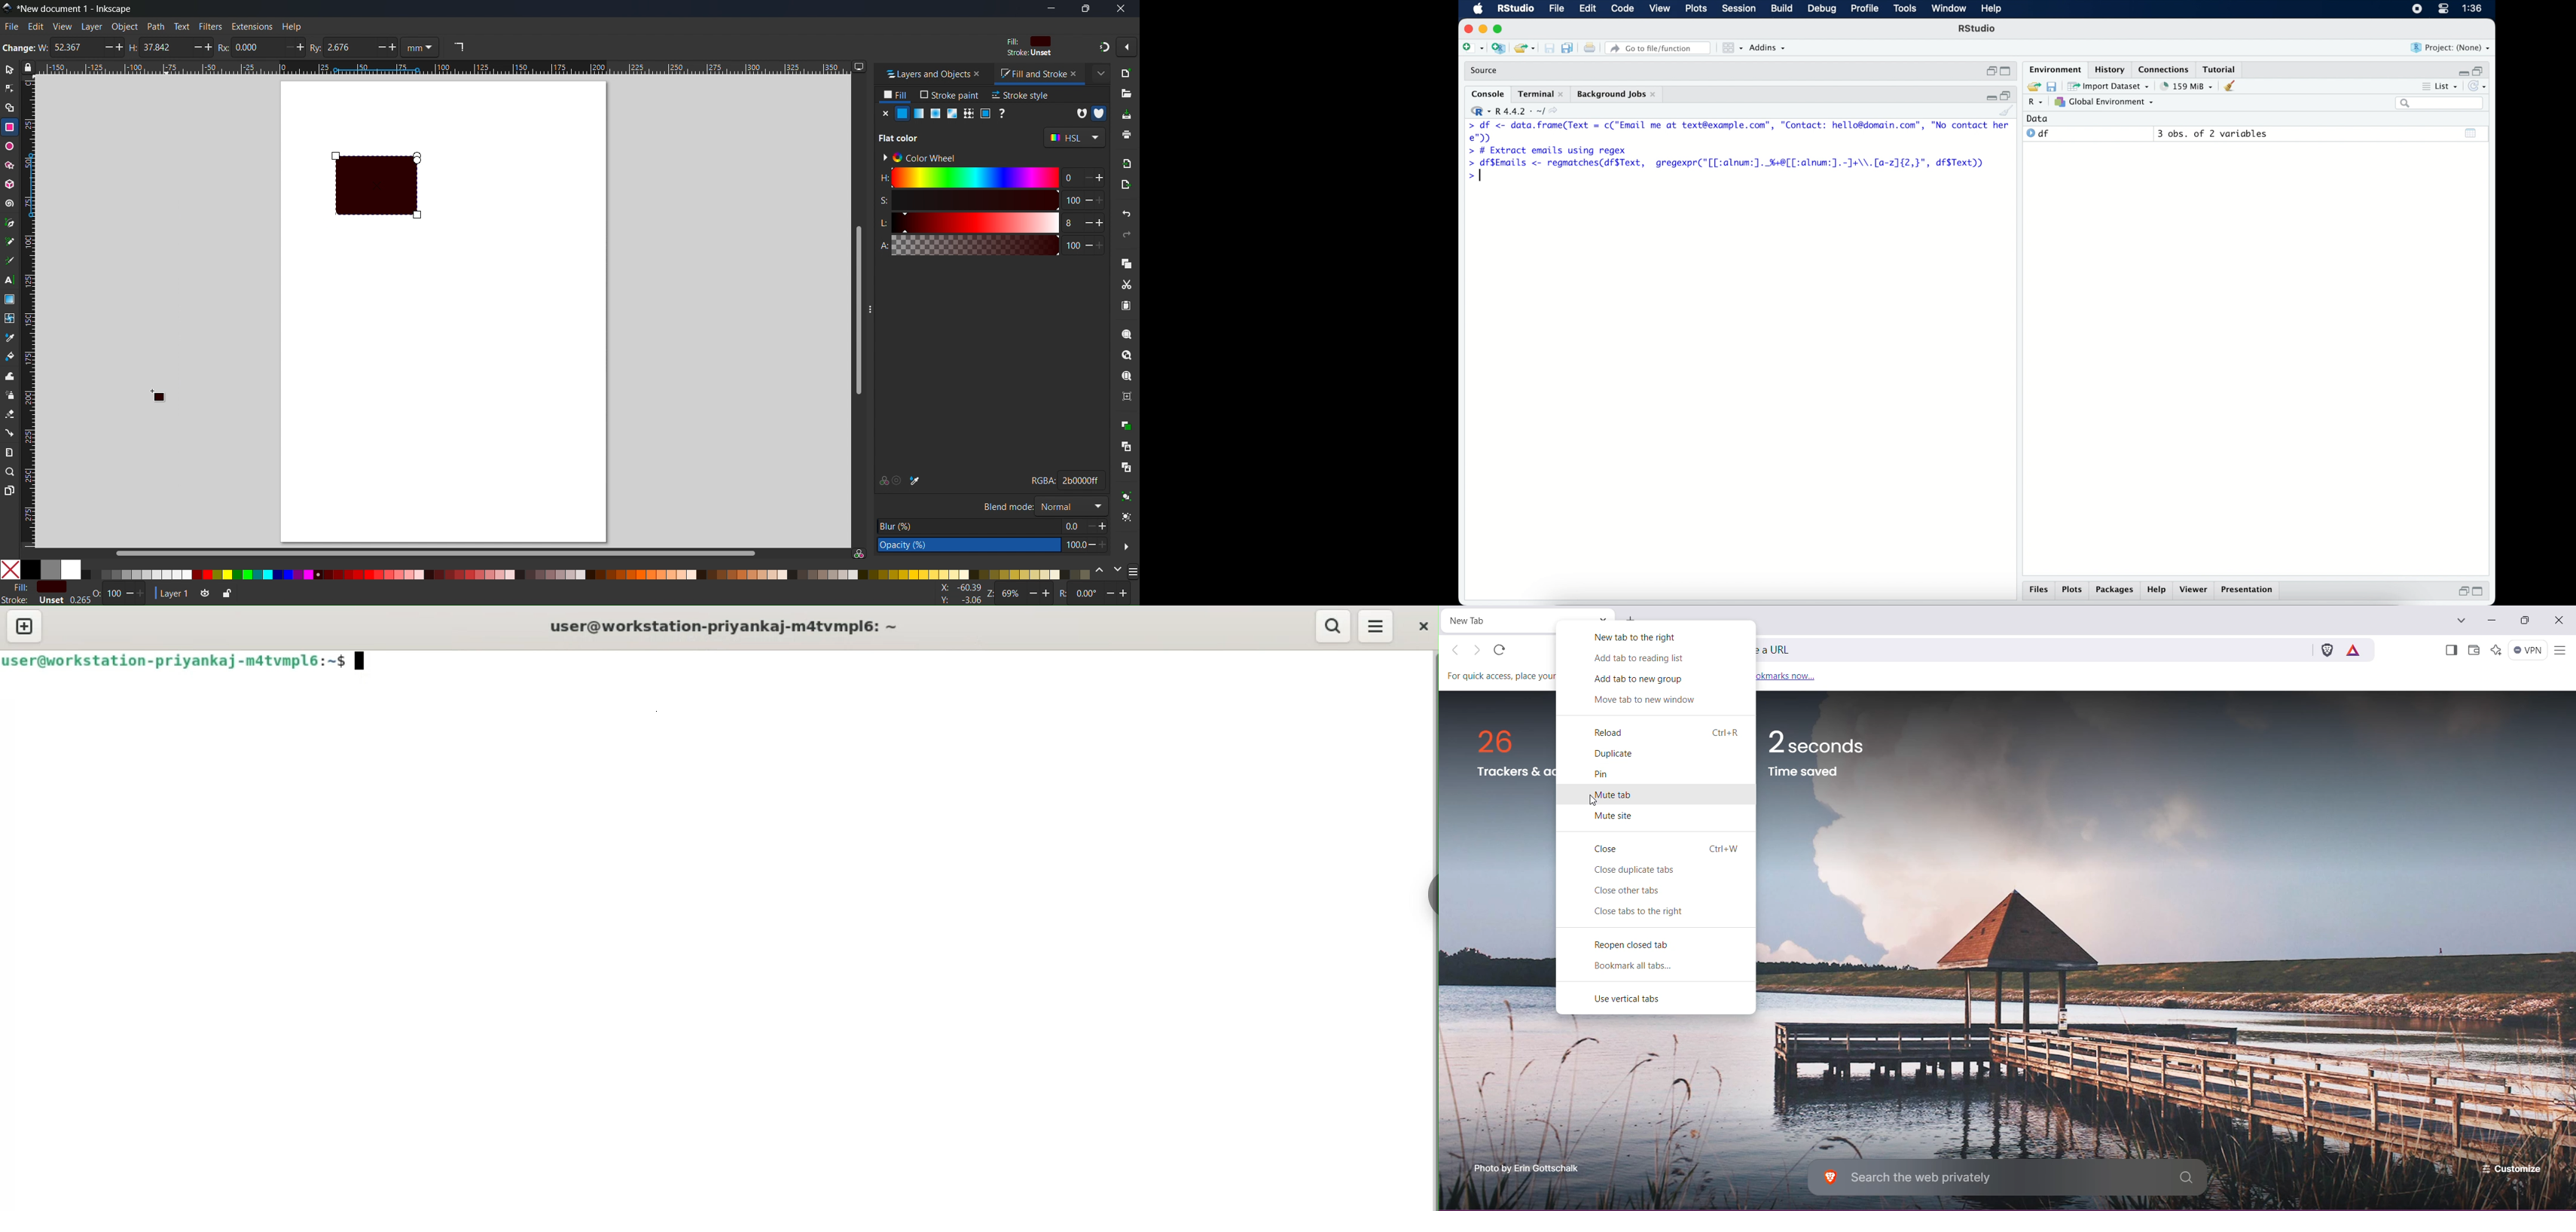  Describe the element at coordinates (2034, 85) in the screenshot. I see `load workspace` at that location.